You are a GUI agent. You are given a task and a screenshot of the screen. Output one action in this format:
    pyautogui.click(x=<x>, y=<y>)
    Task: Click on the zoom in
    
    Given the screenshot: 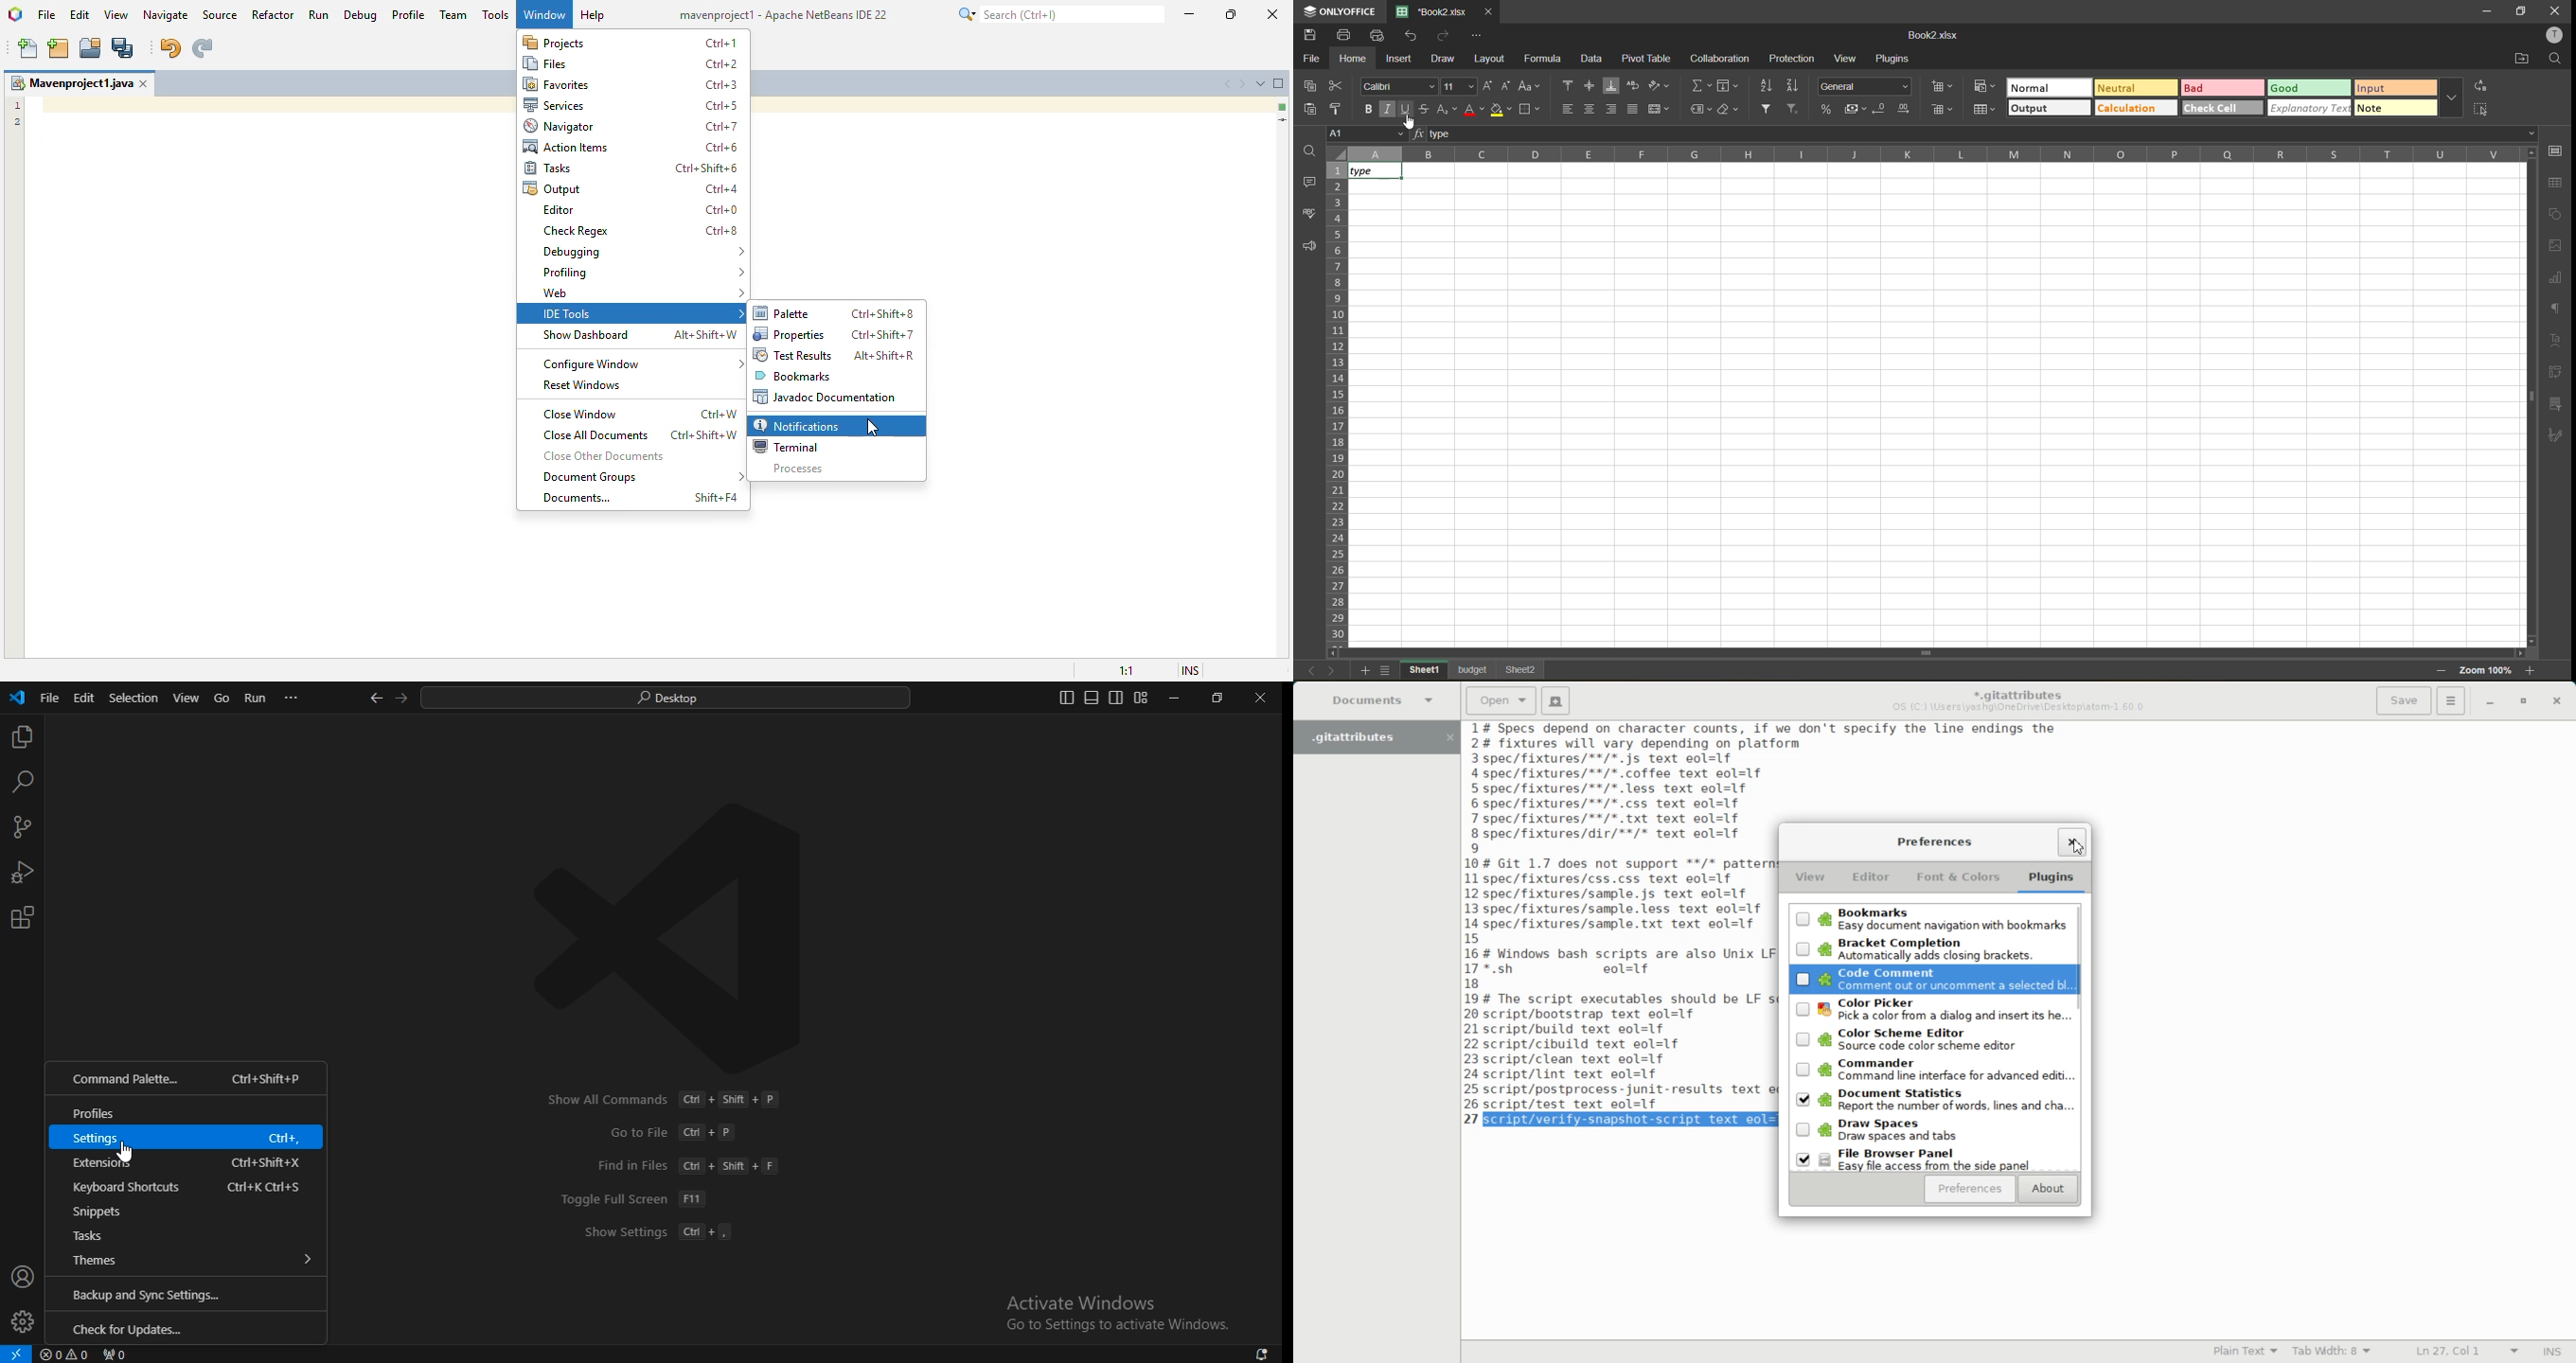 What is the action you would take?
    pyautogui.click(x=2533, y=671)
    